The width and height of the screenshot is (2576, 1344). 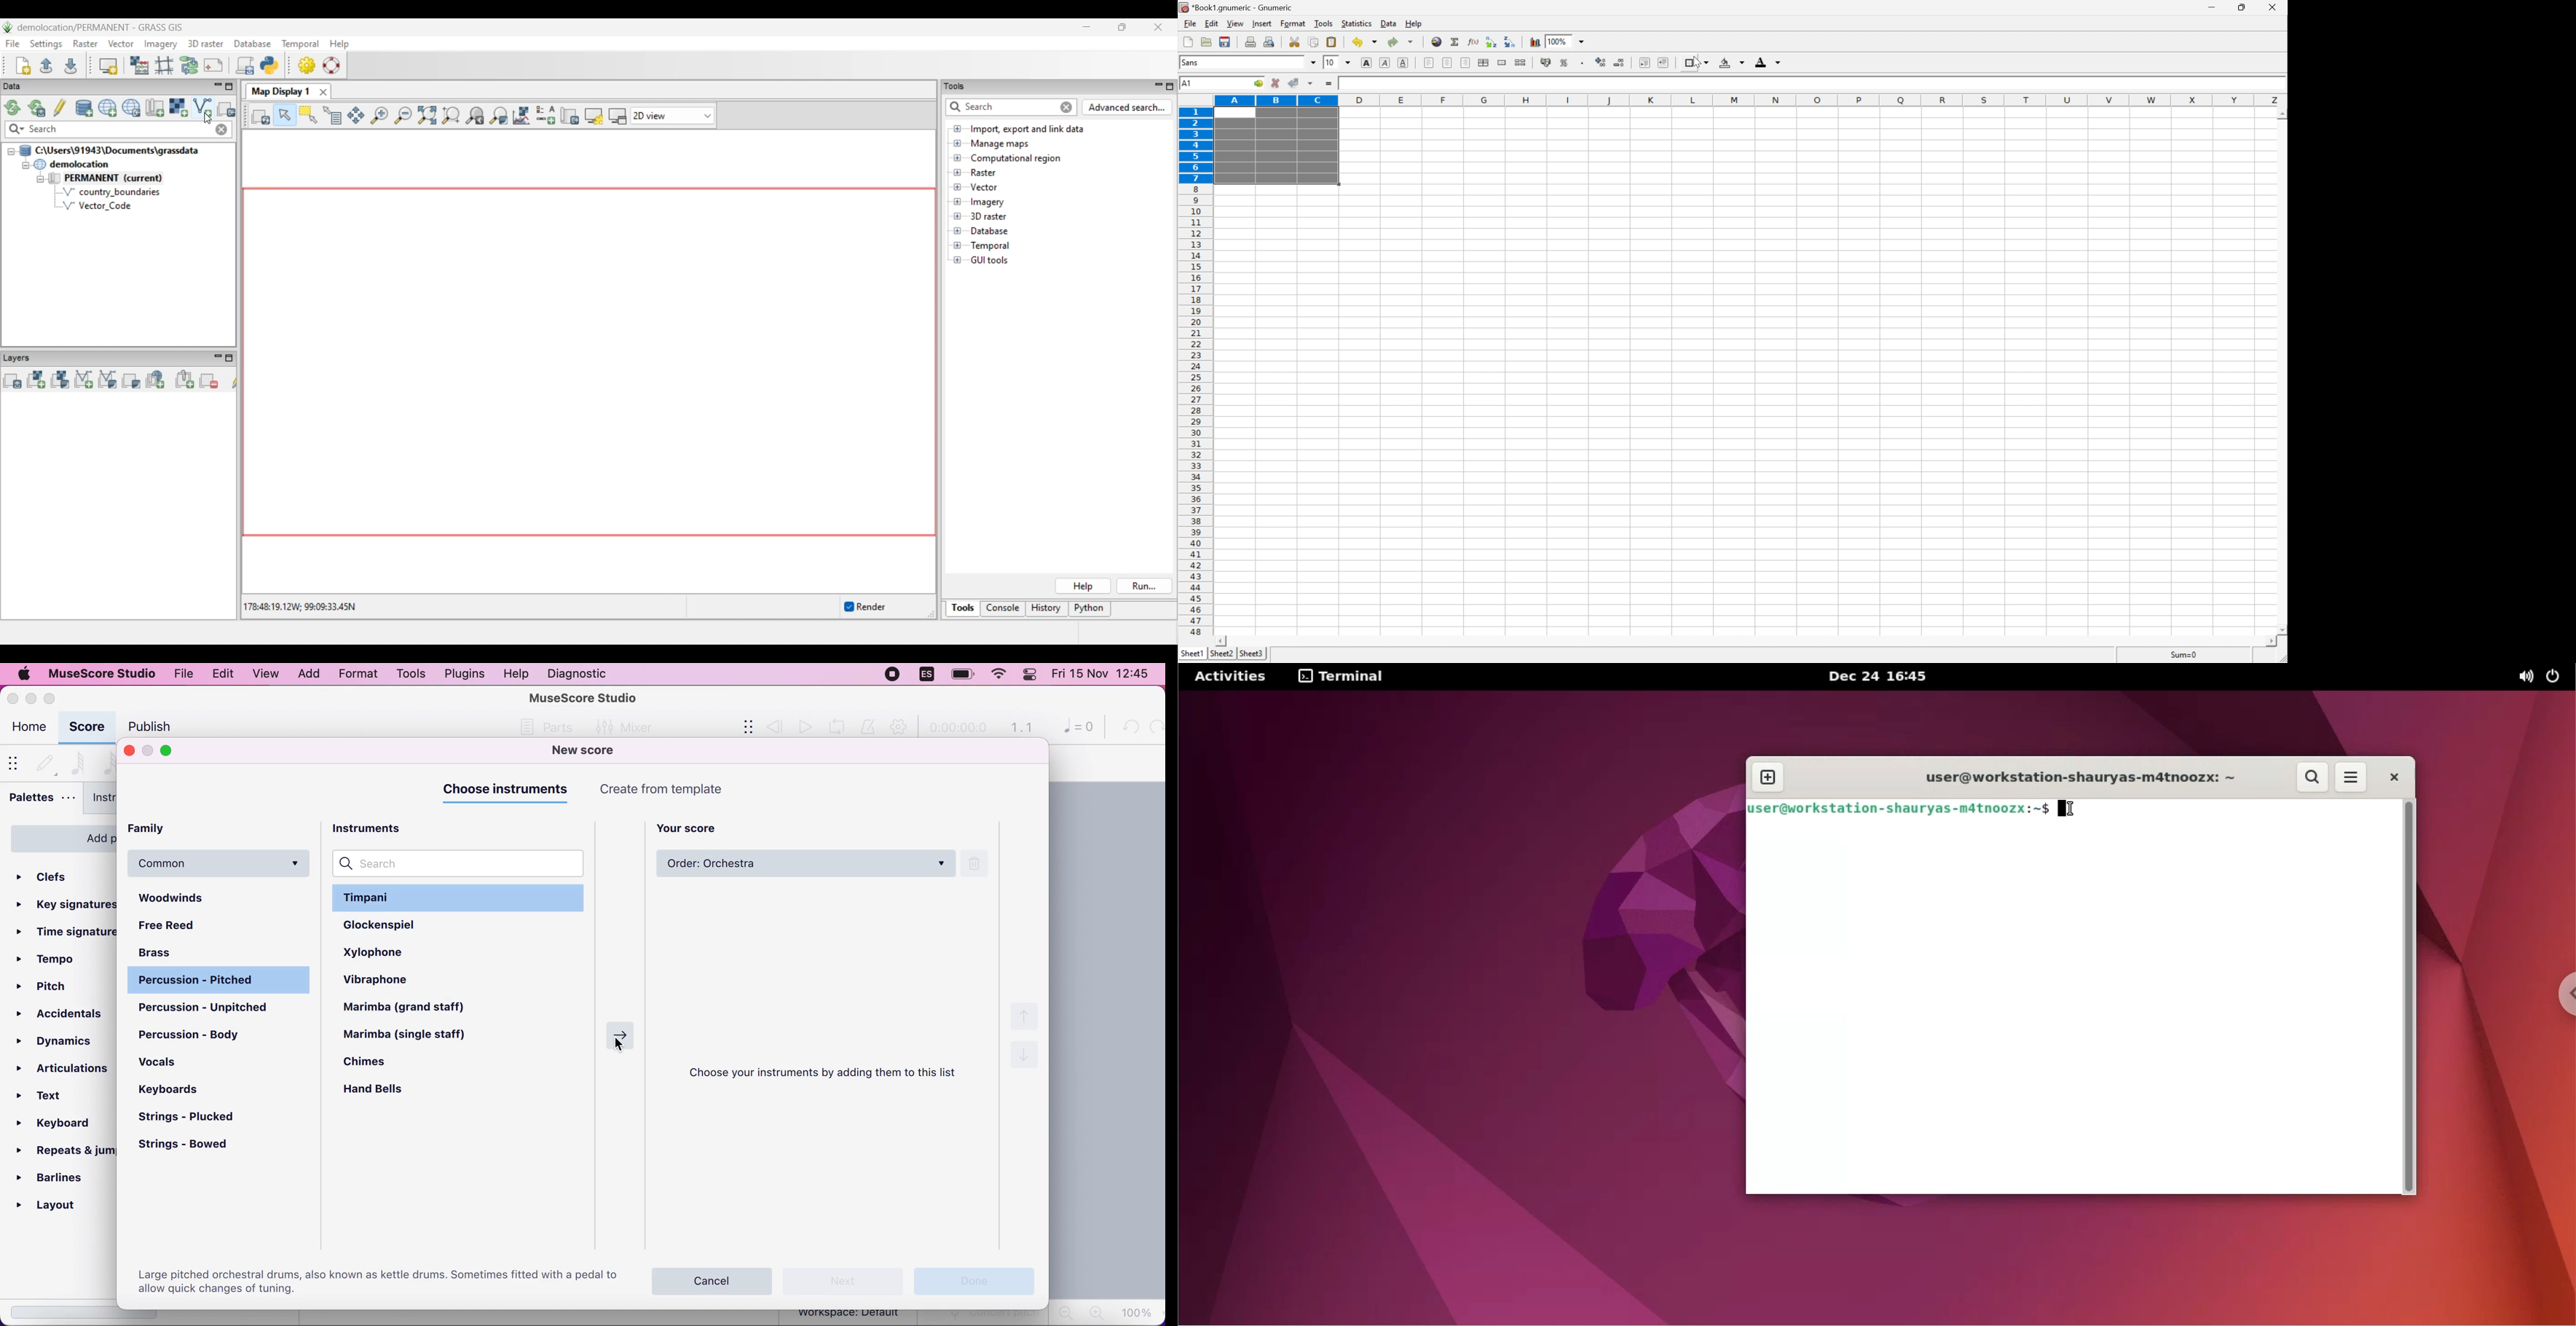 What do you see at coordinates (1696, 62) in the screenshot?
I see `borders` at bounding box center [1696, 62].